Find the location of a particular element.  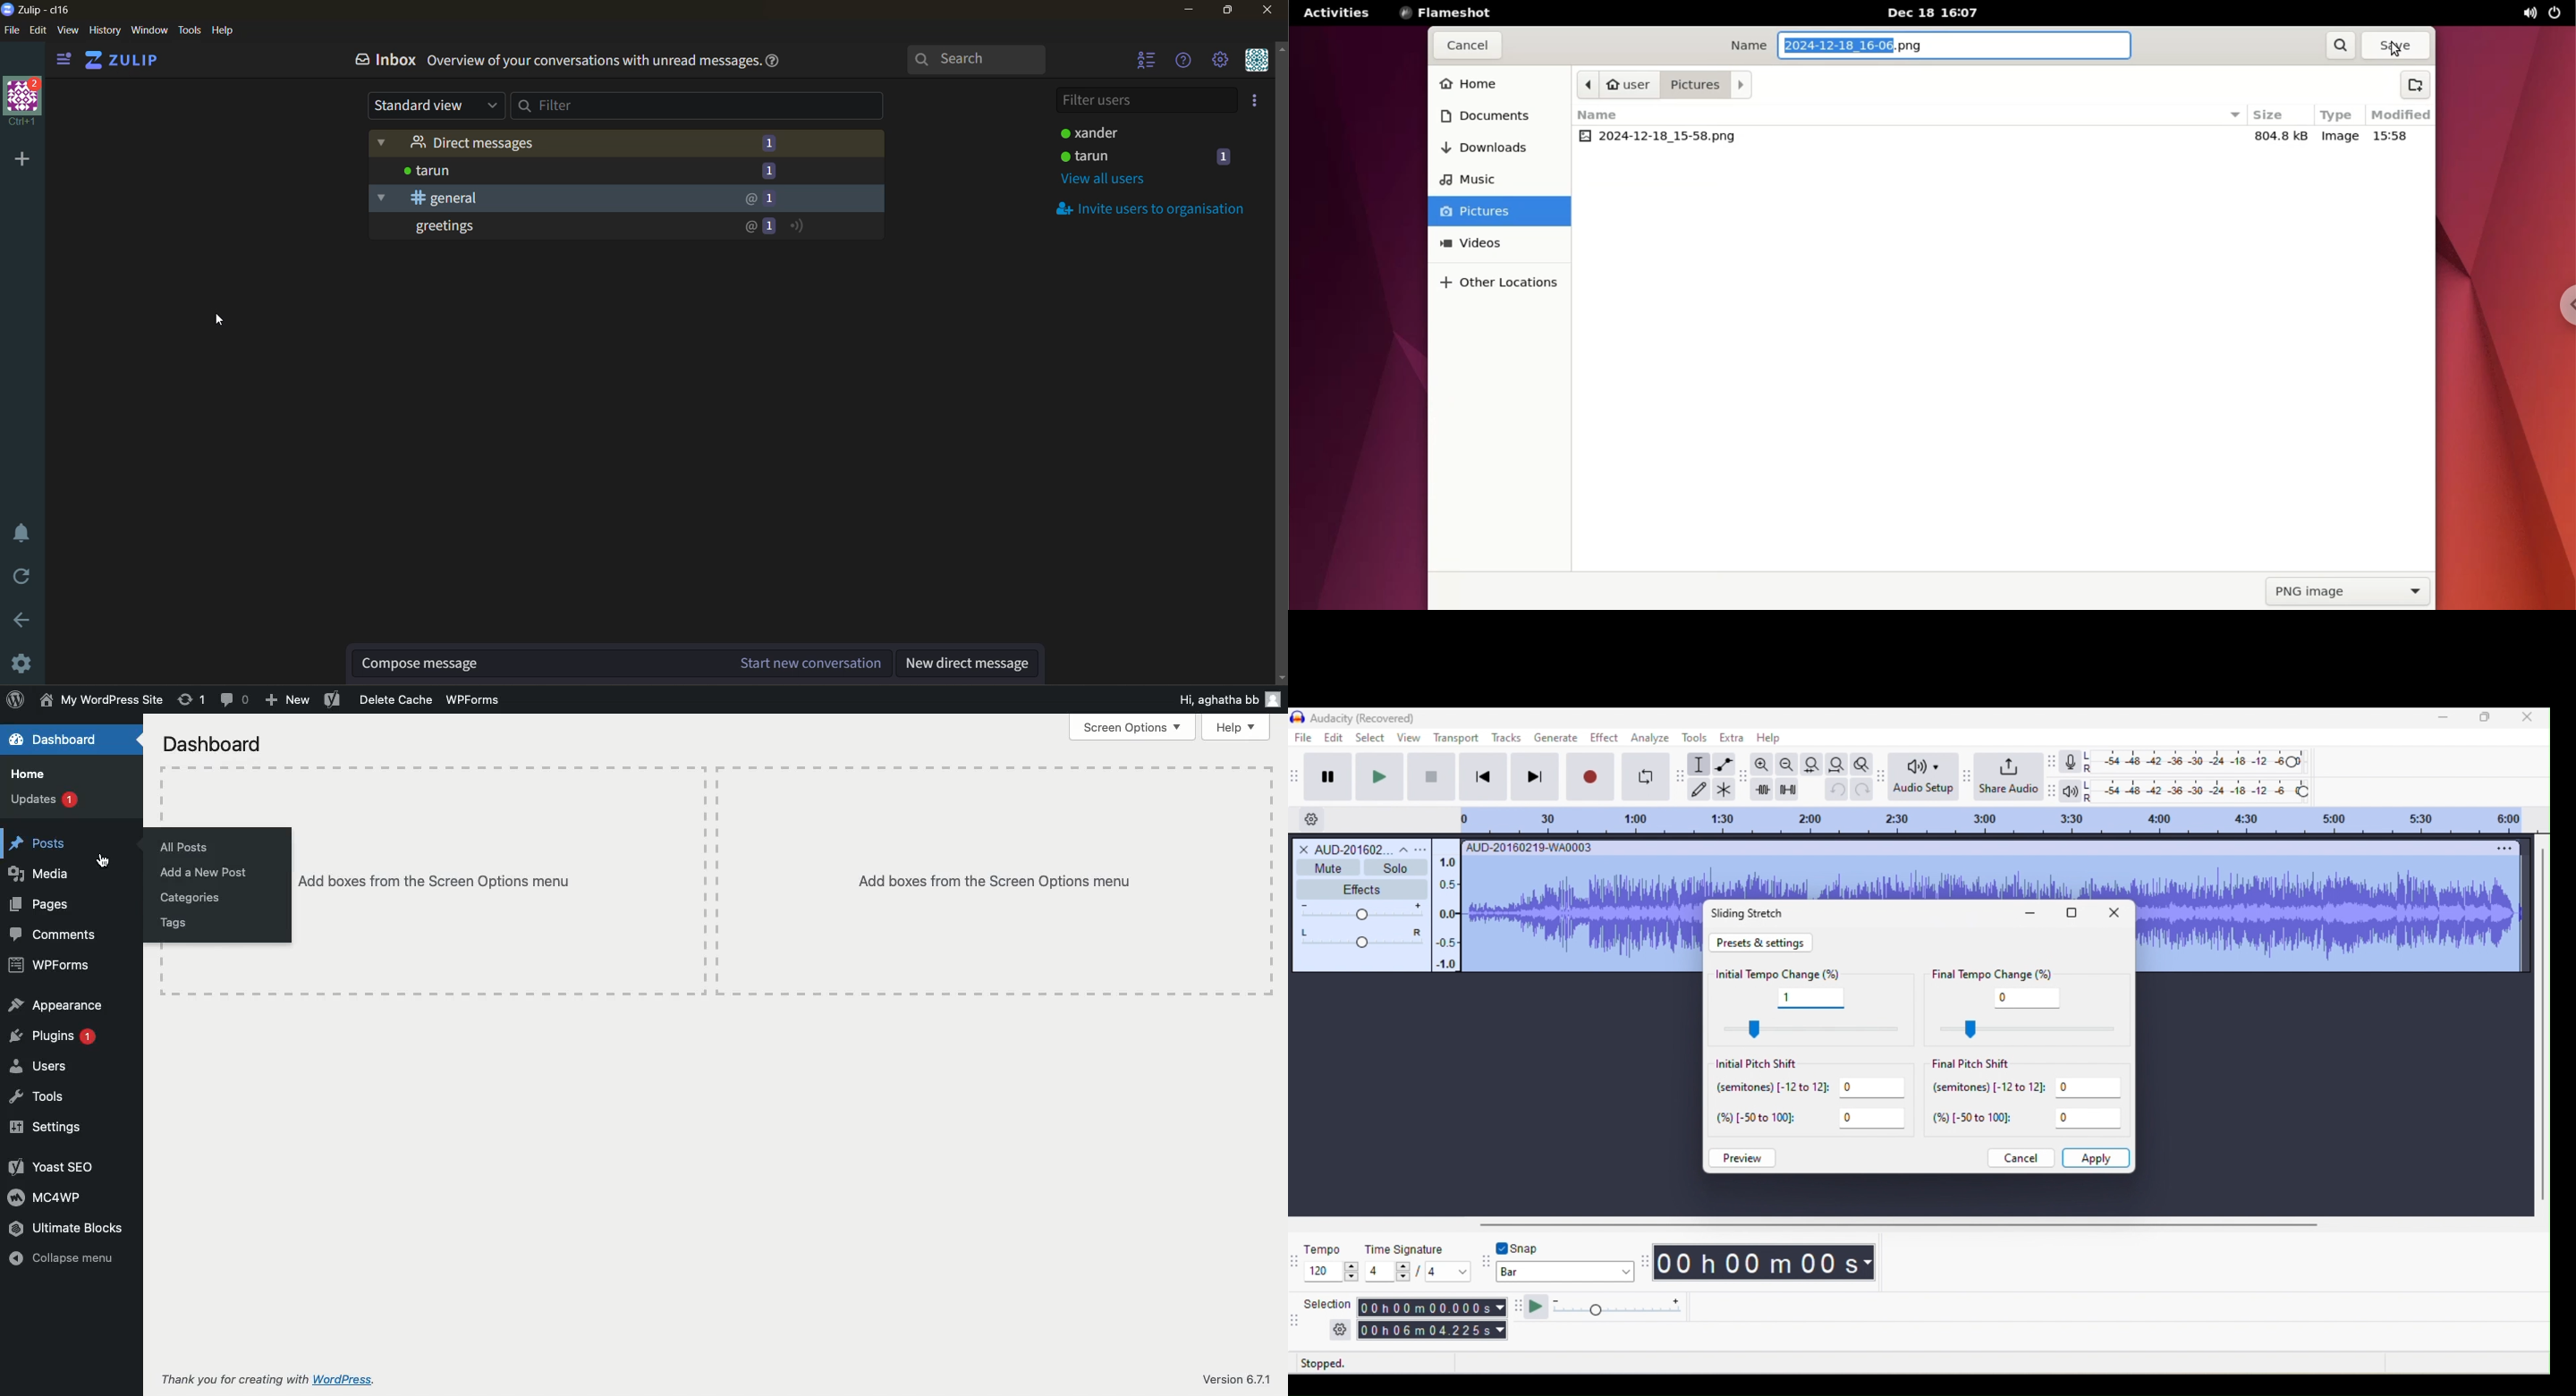

audacity selection toolbar is located at coordinates (1296, 1319).